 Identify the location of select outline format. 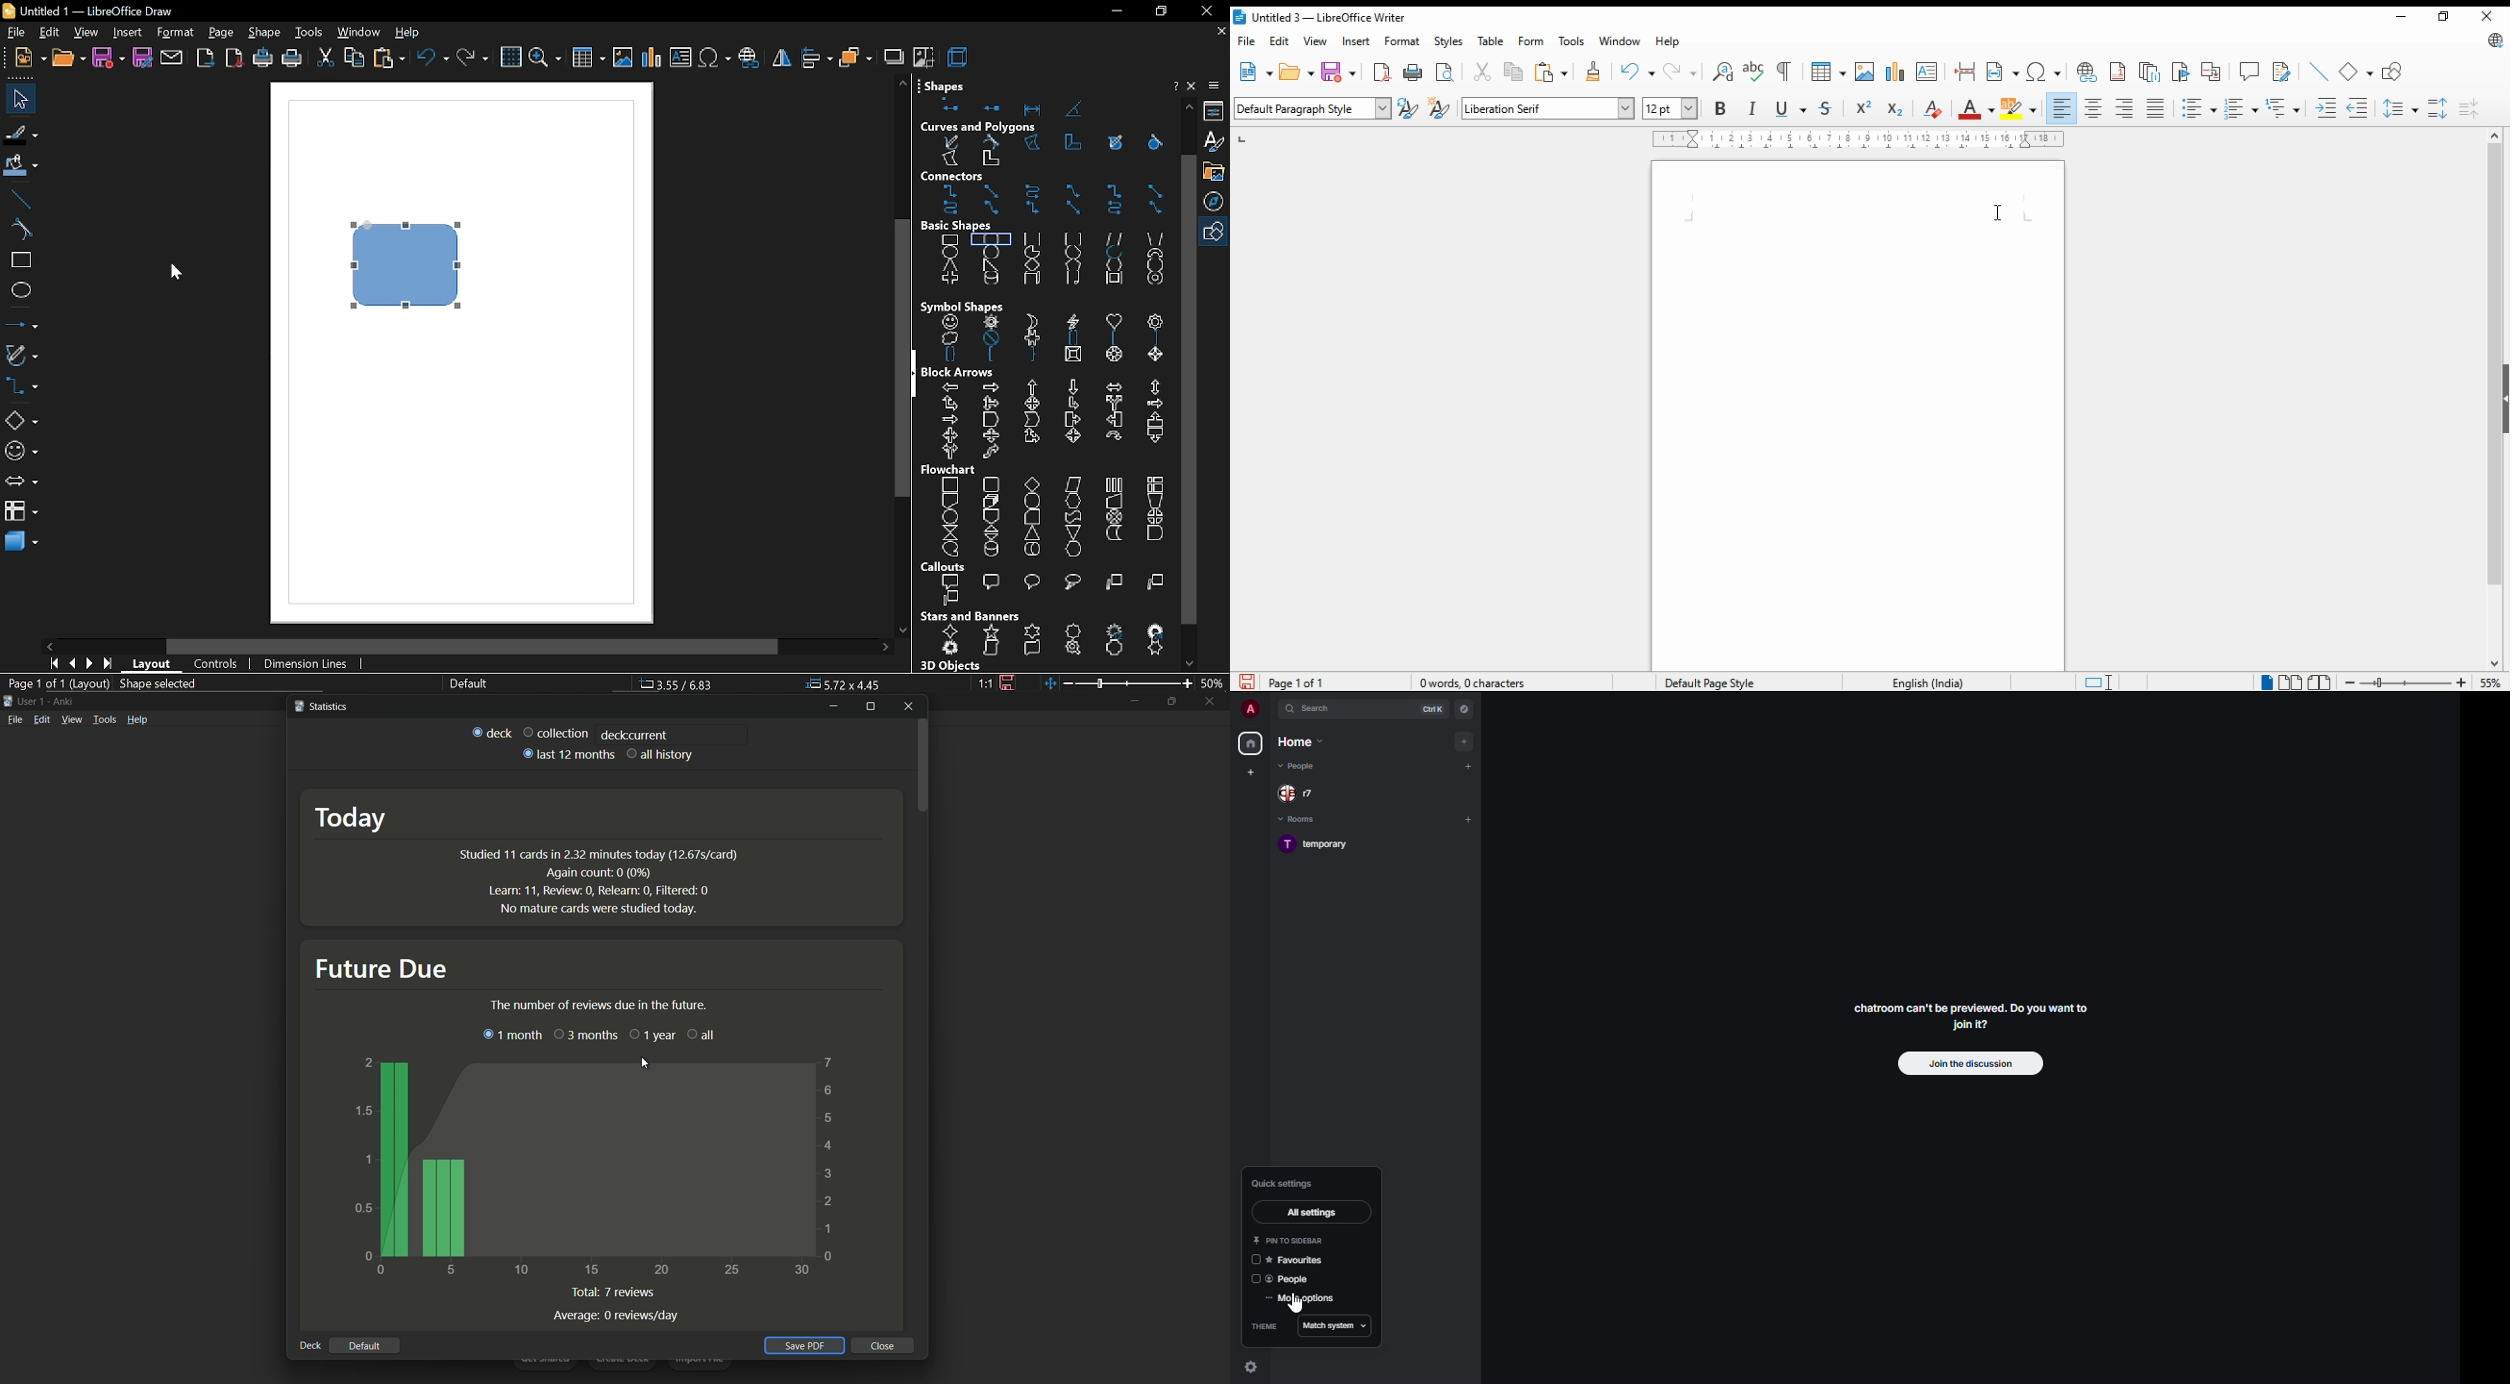
(2283, 107).